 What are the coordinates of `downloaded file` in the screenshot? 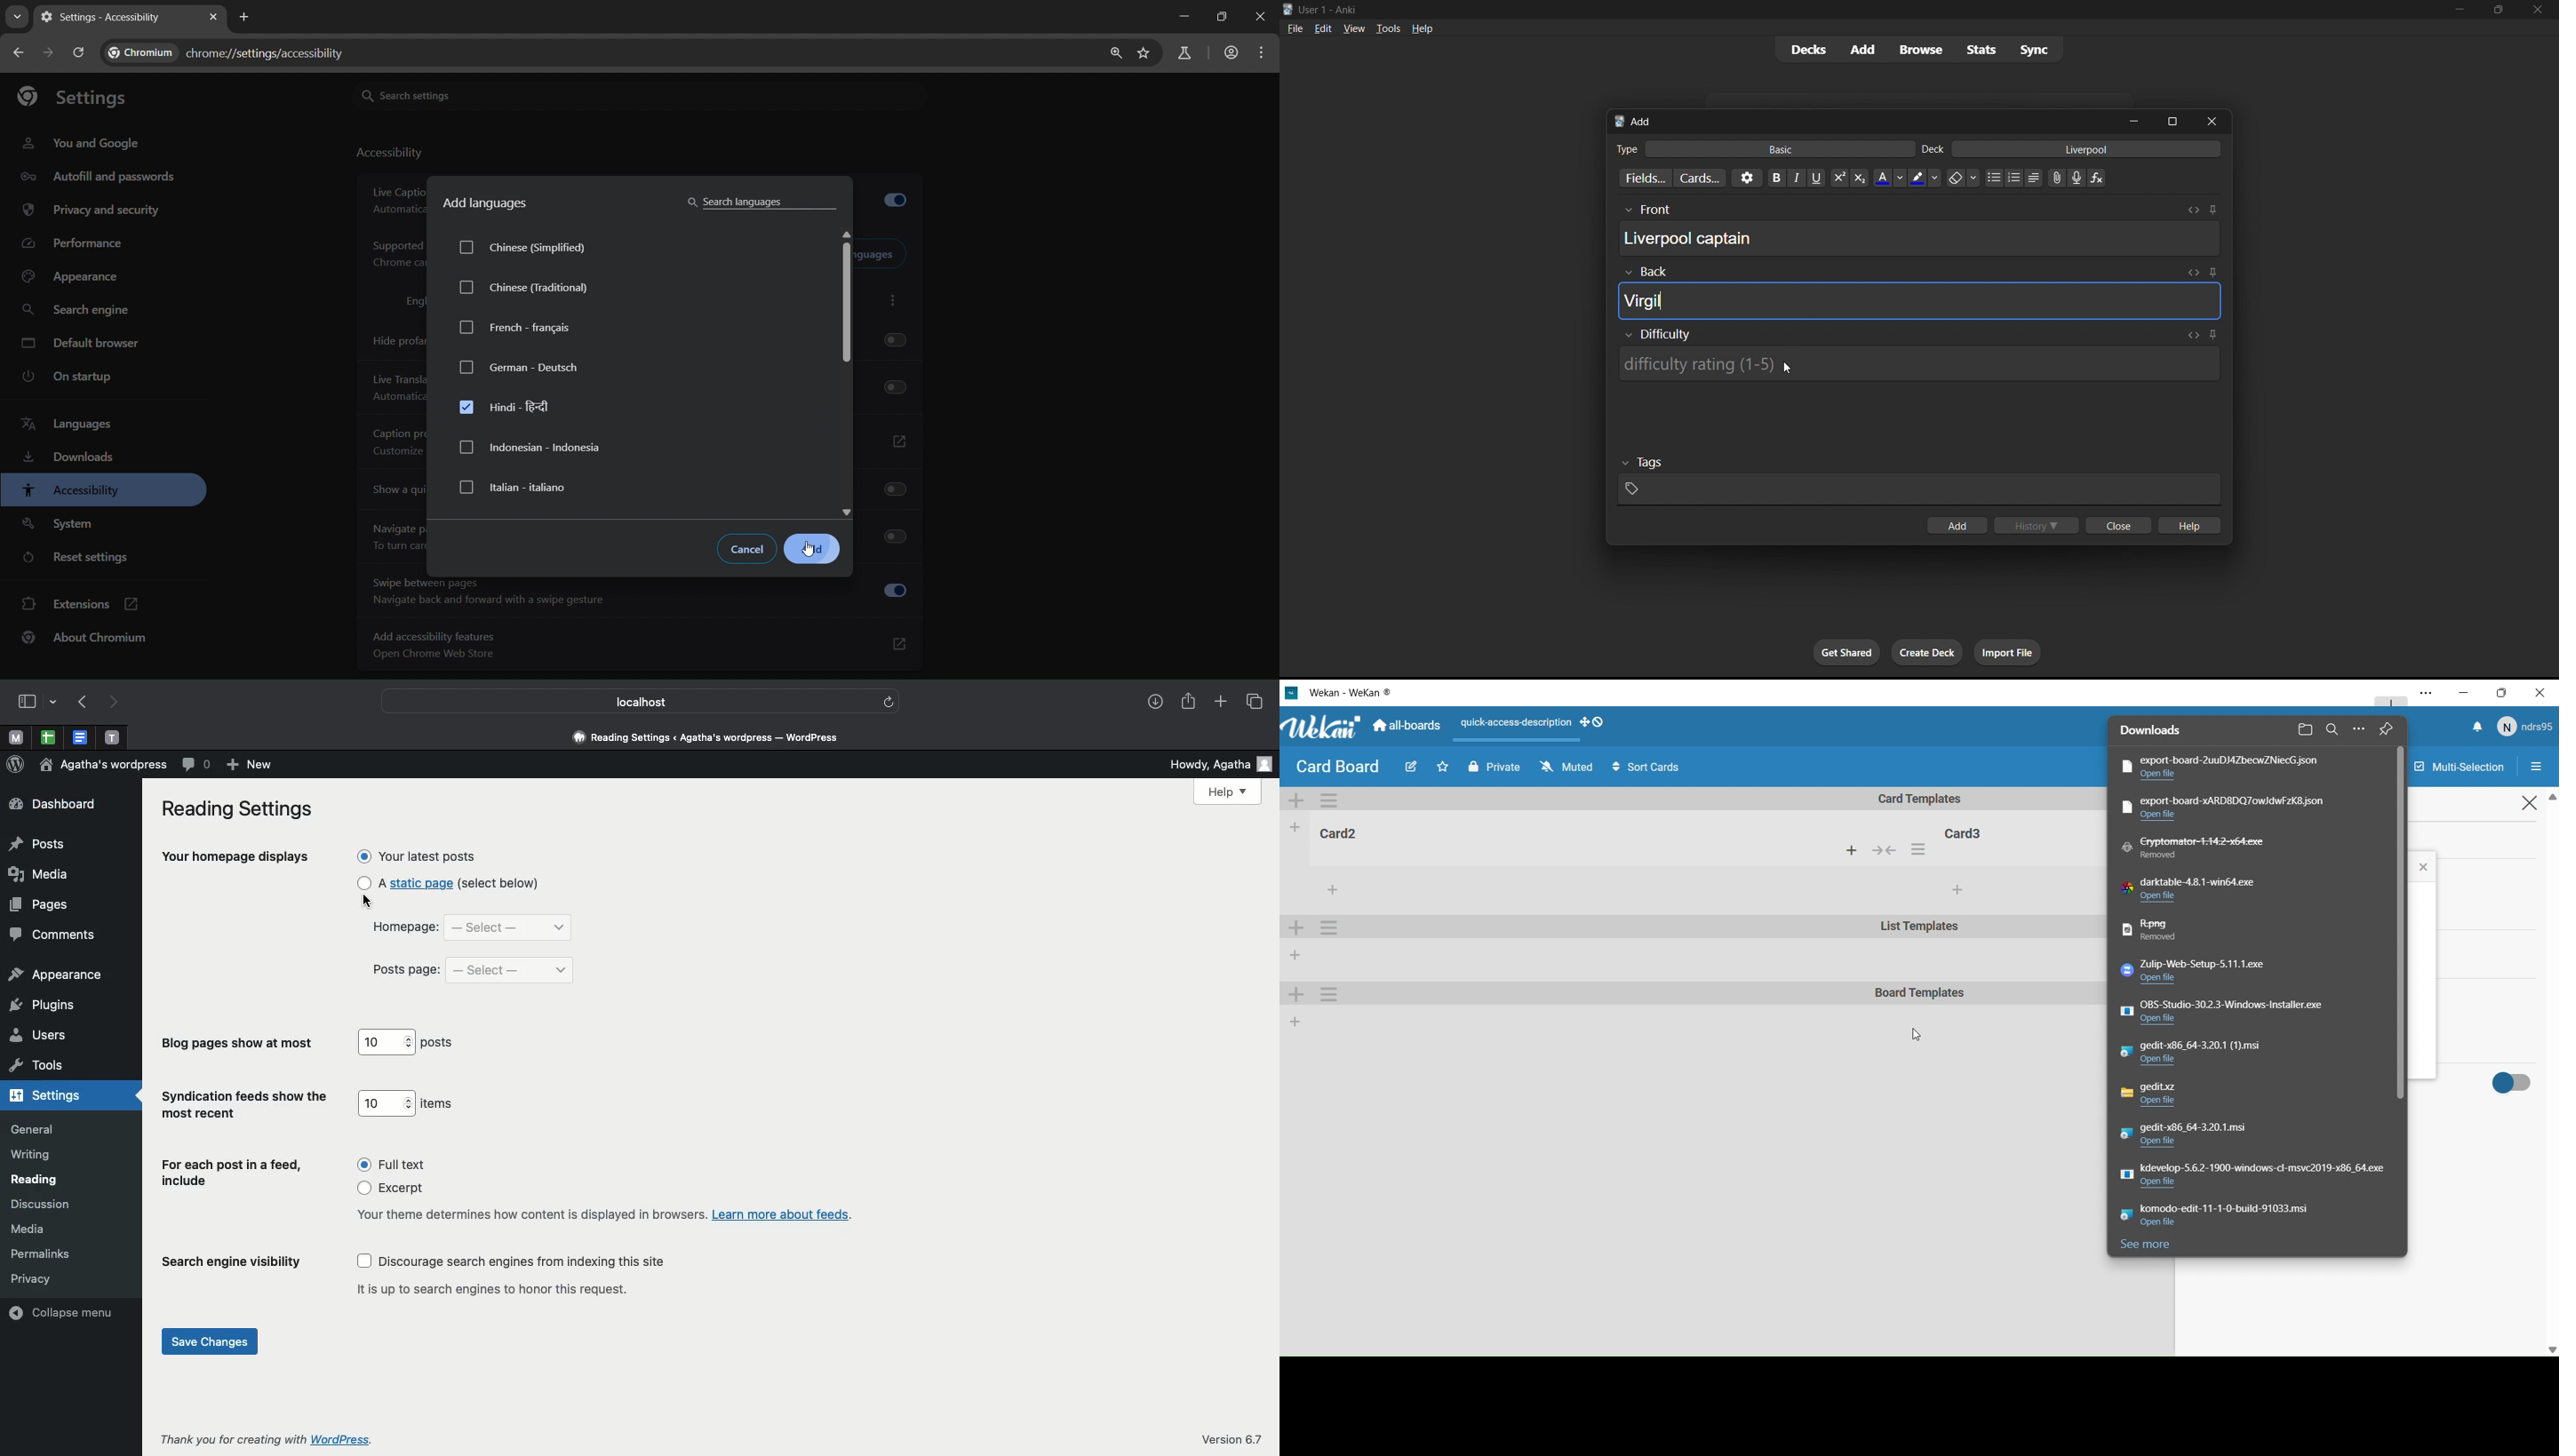 It's located at (2262, 1217).